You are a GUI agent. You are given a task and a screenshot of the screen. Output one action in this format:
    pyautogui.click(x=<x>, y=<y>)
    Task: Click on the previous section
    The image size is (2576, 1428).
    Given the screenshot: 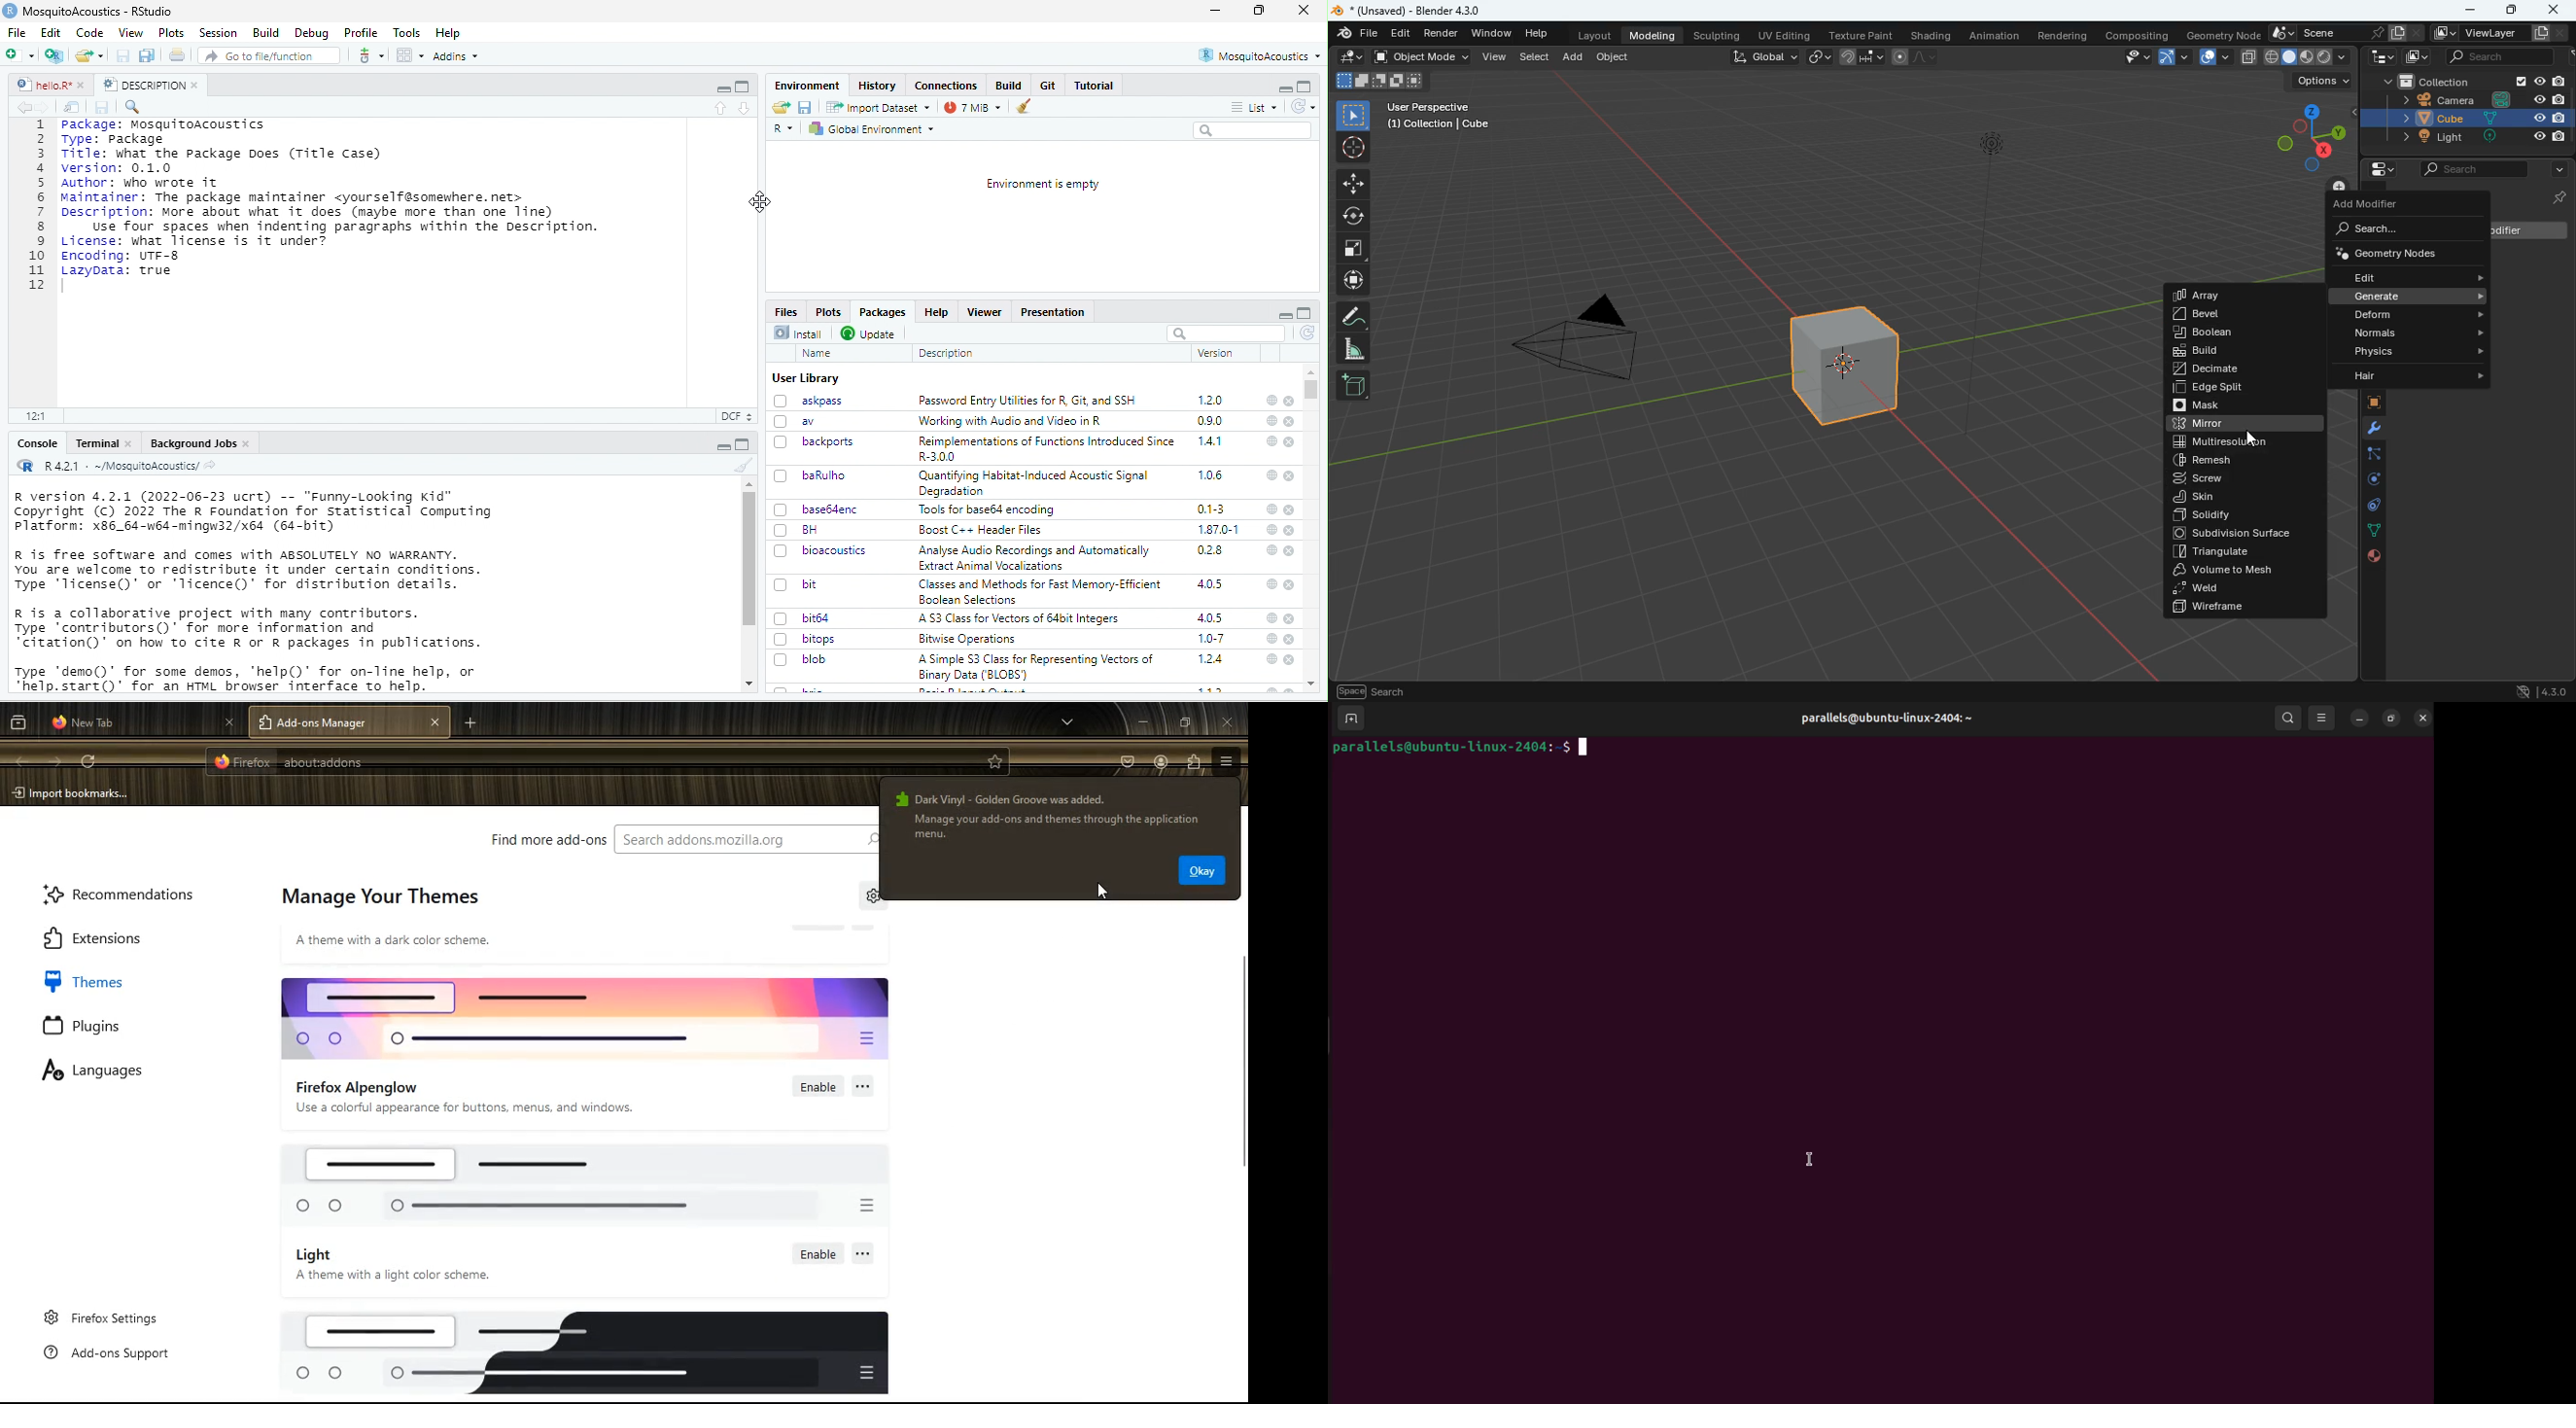 What is the action you would take?
    pyautogui.click(x=719, y=109)
    